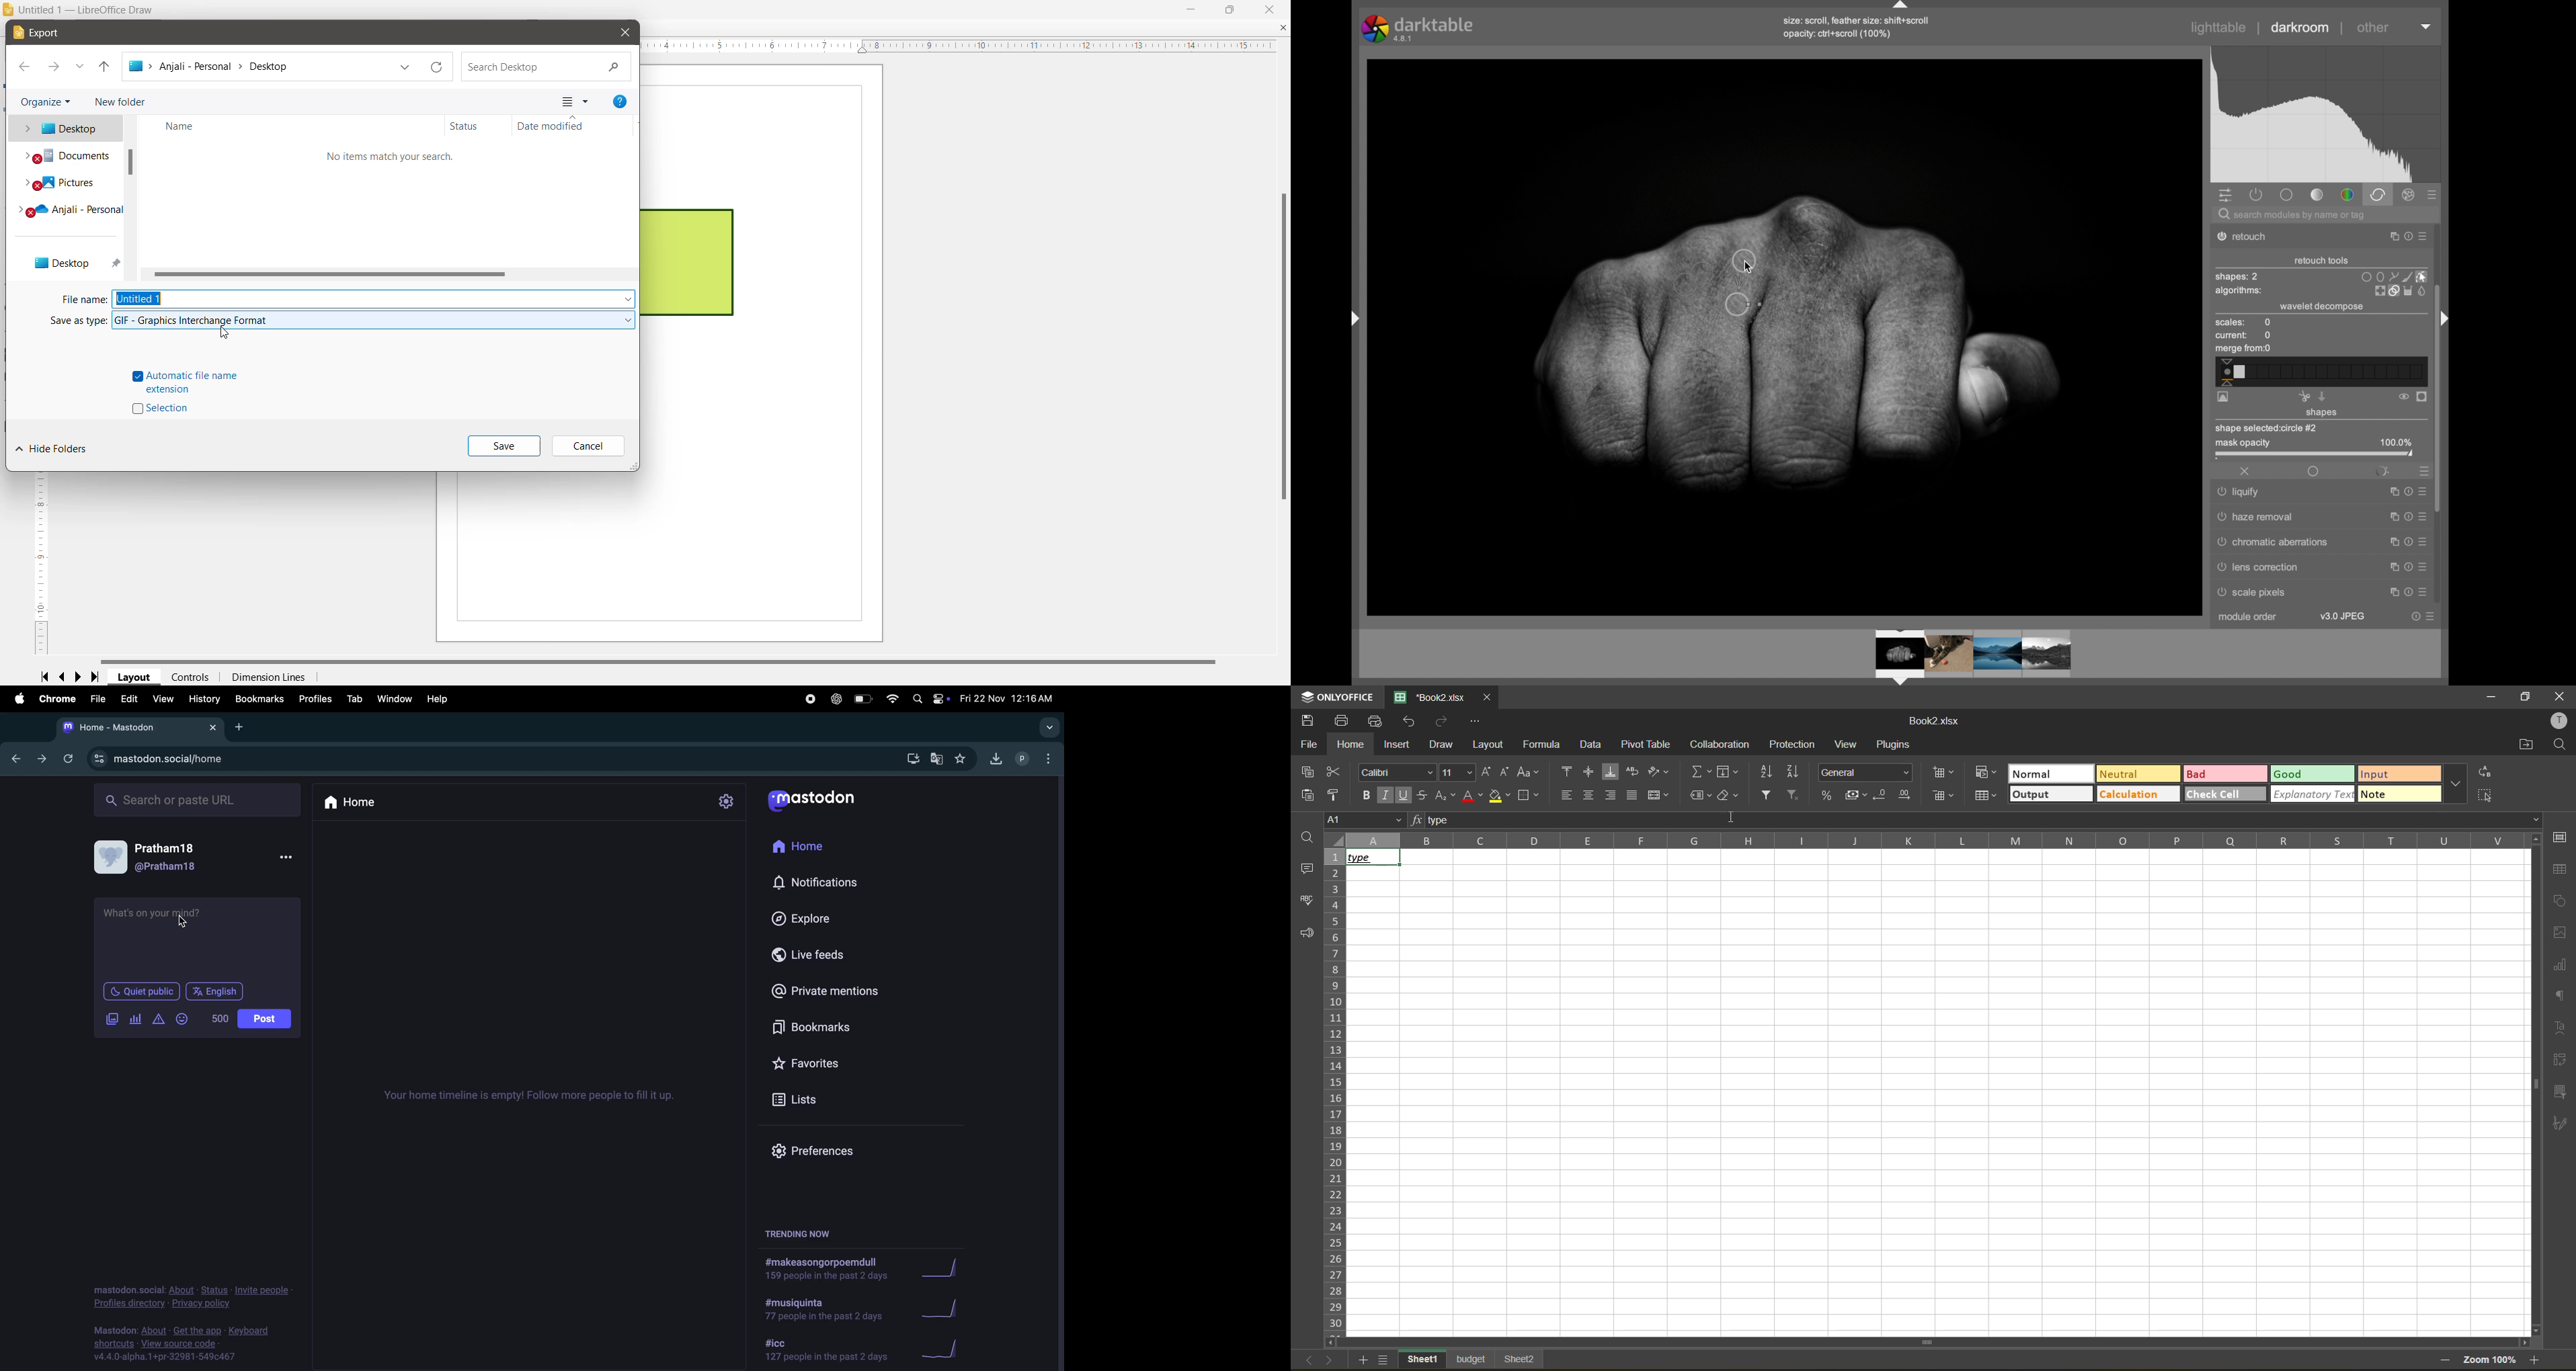  Describe the element at coordinates (1455, 773) in the screenshot. I see `font size` at that location.